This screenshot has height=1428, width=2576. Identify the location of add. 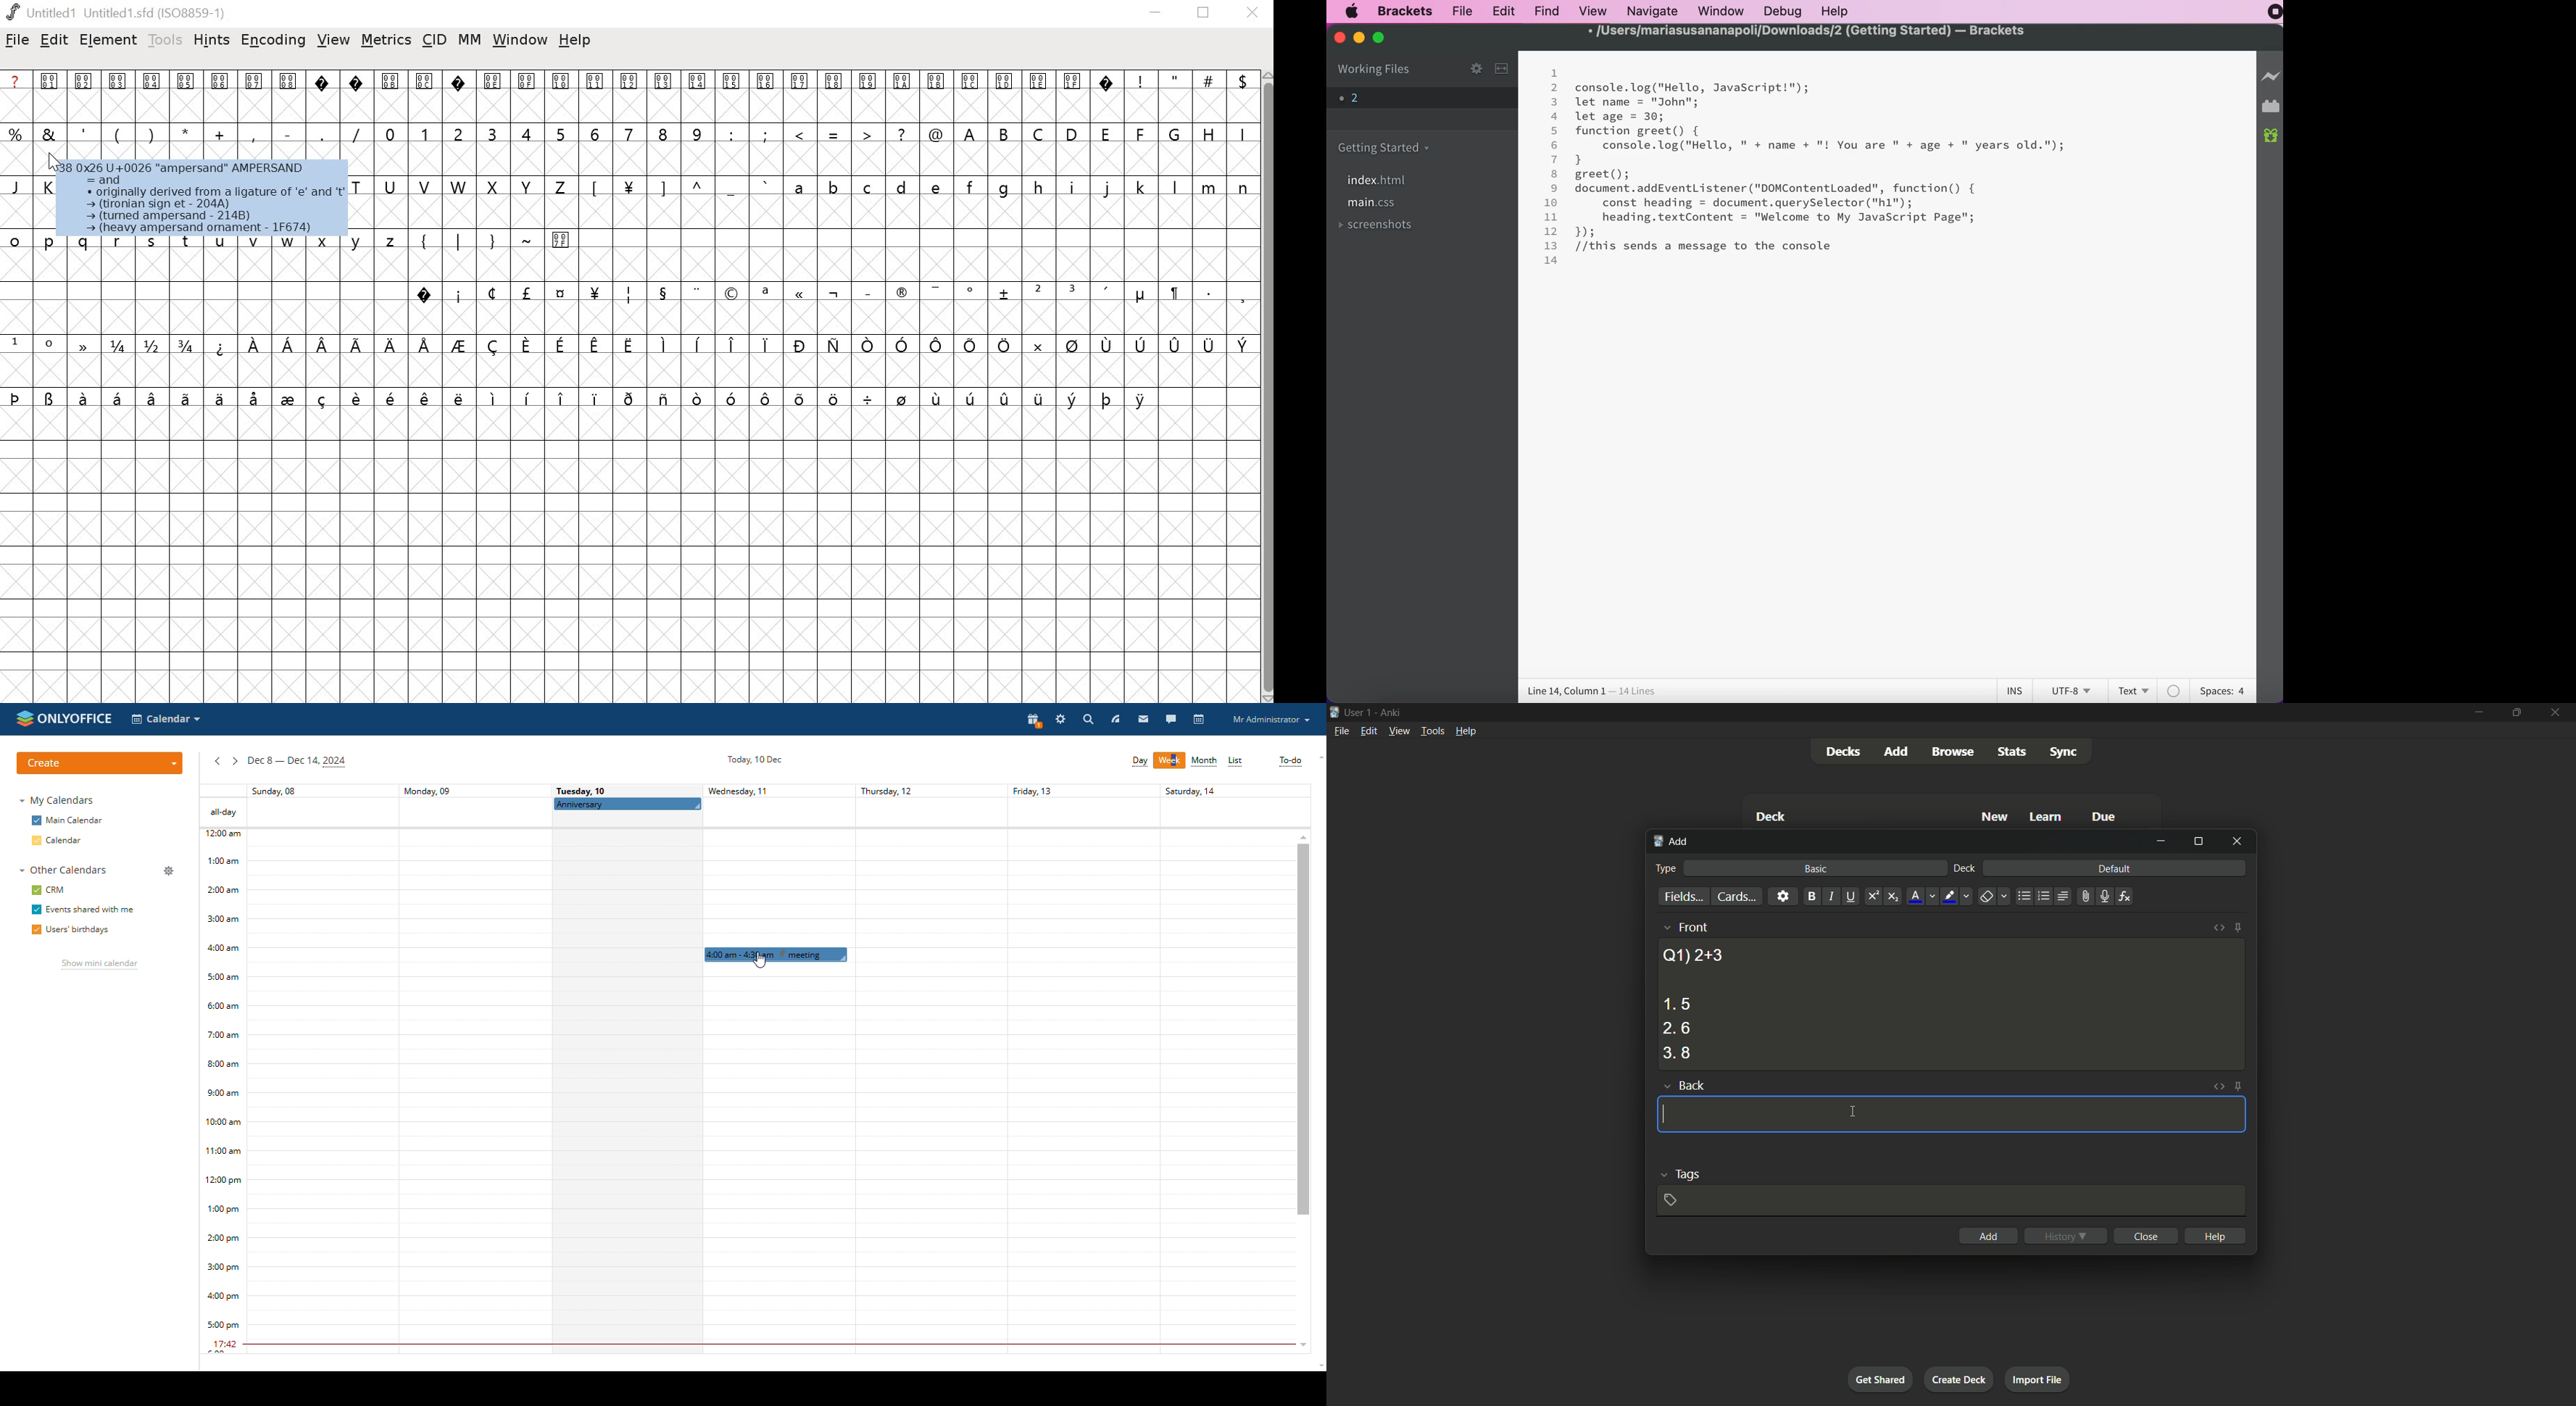
(1989, 1236).